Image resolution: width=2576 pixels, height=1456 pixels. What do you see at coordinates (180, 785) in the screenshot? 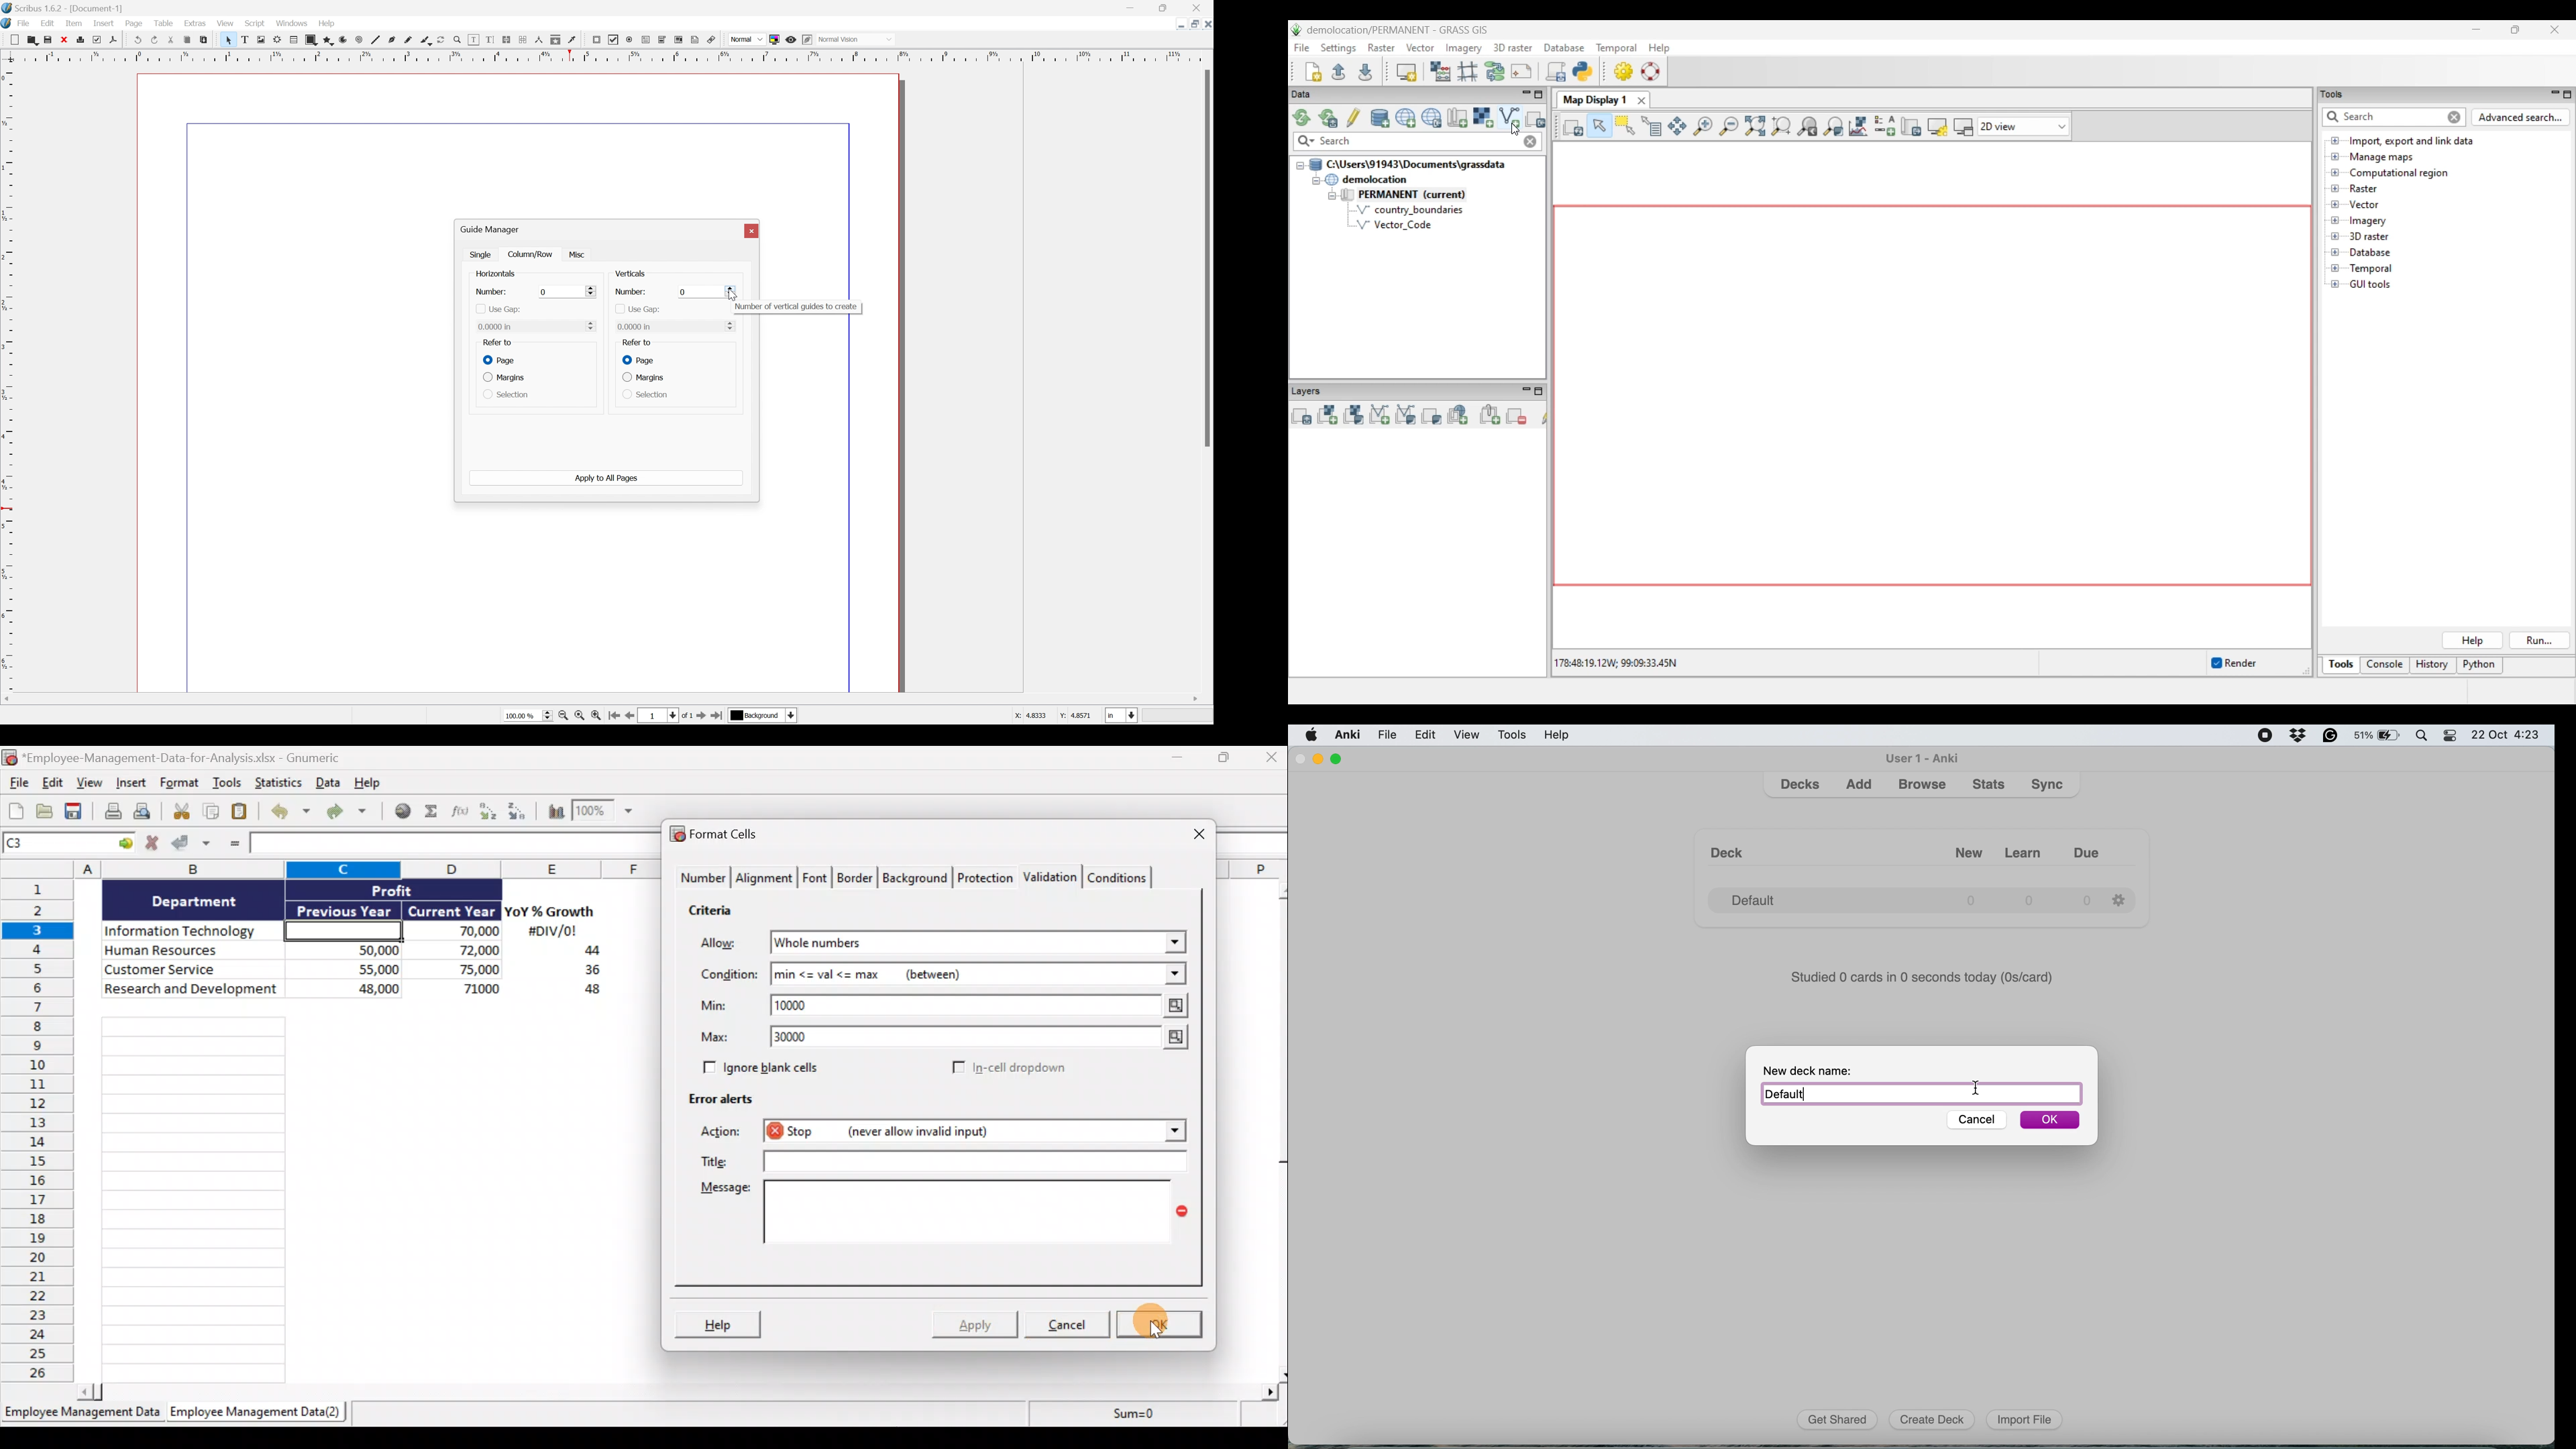
I see `Format` at bounding box center [180, 785].